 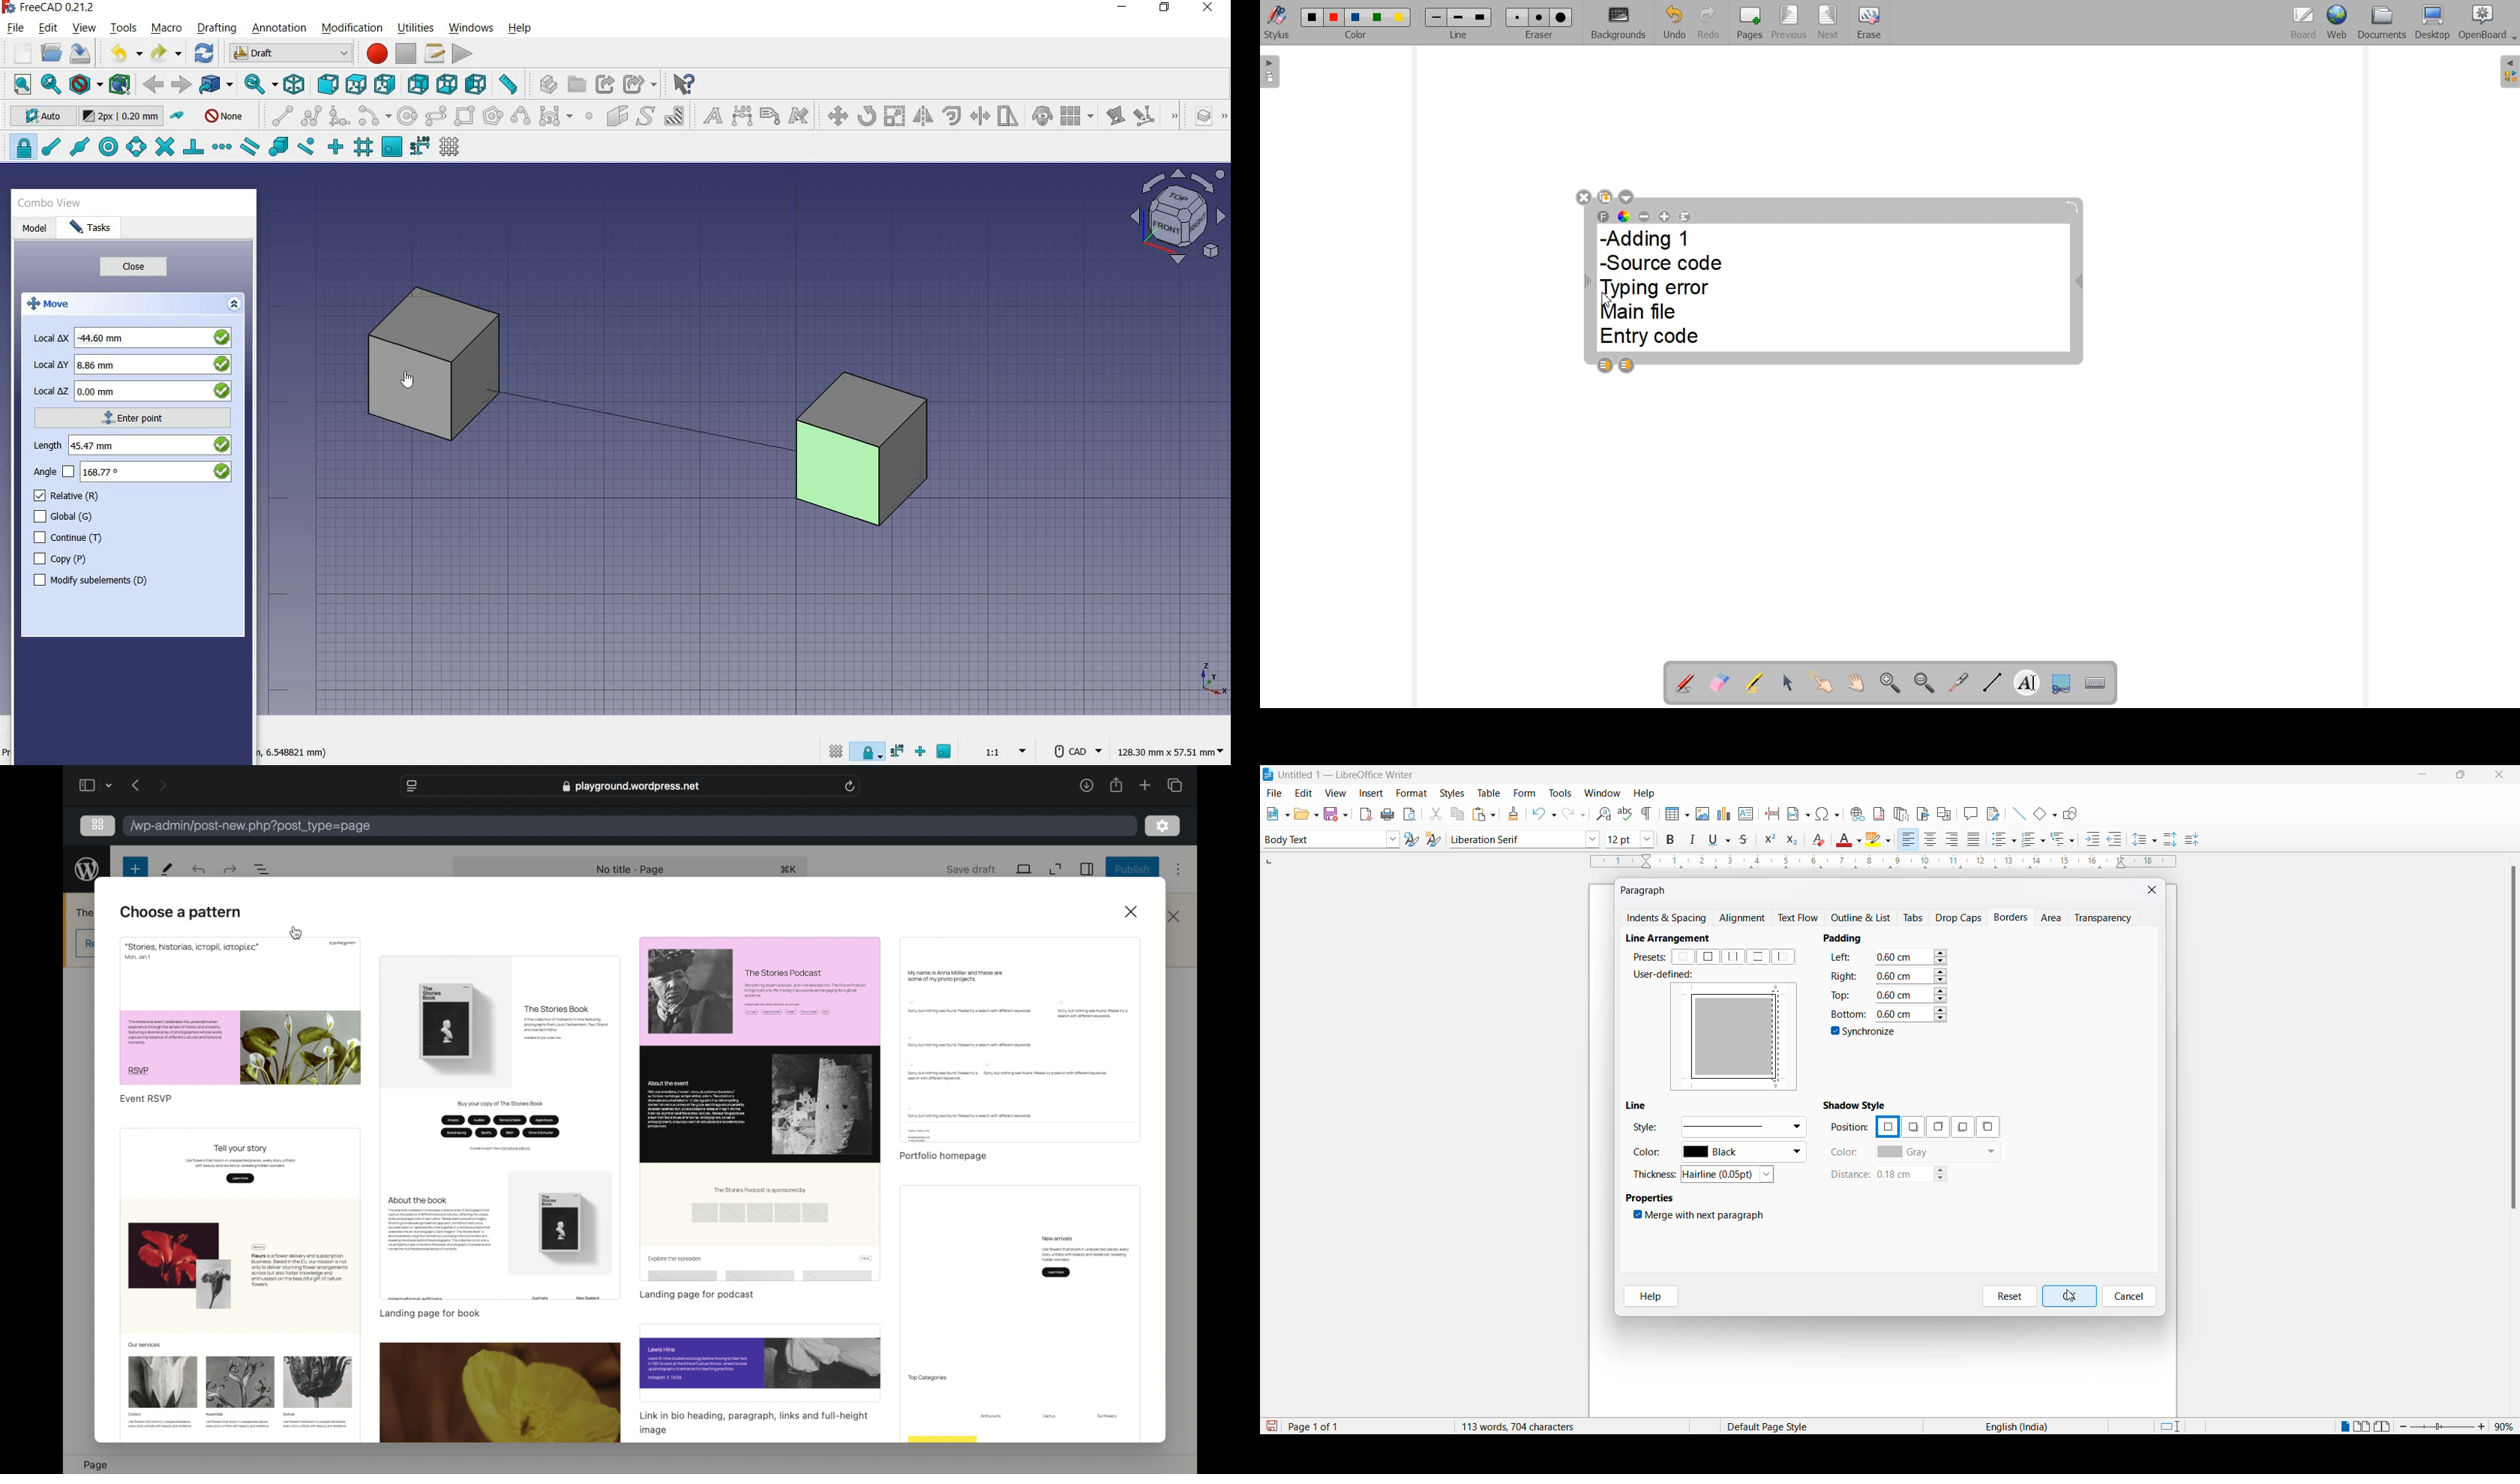 What do you see at coordinates (1562, 18) in the screenshot?
I see `Large eraser` at bounding box center [1562, 18].